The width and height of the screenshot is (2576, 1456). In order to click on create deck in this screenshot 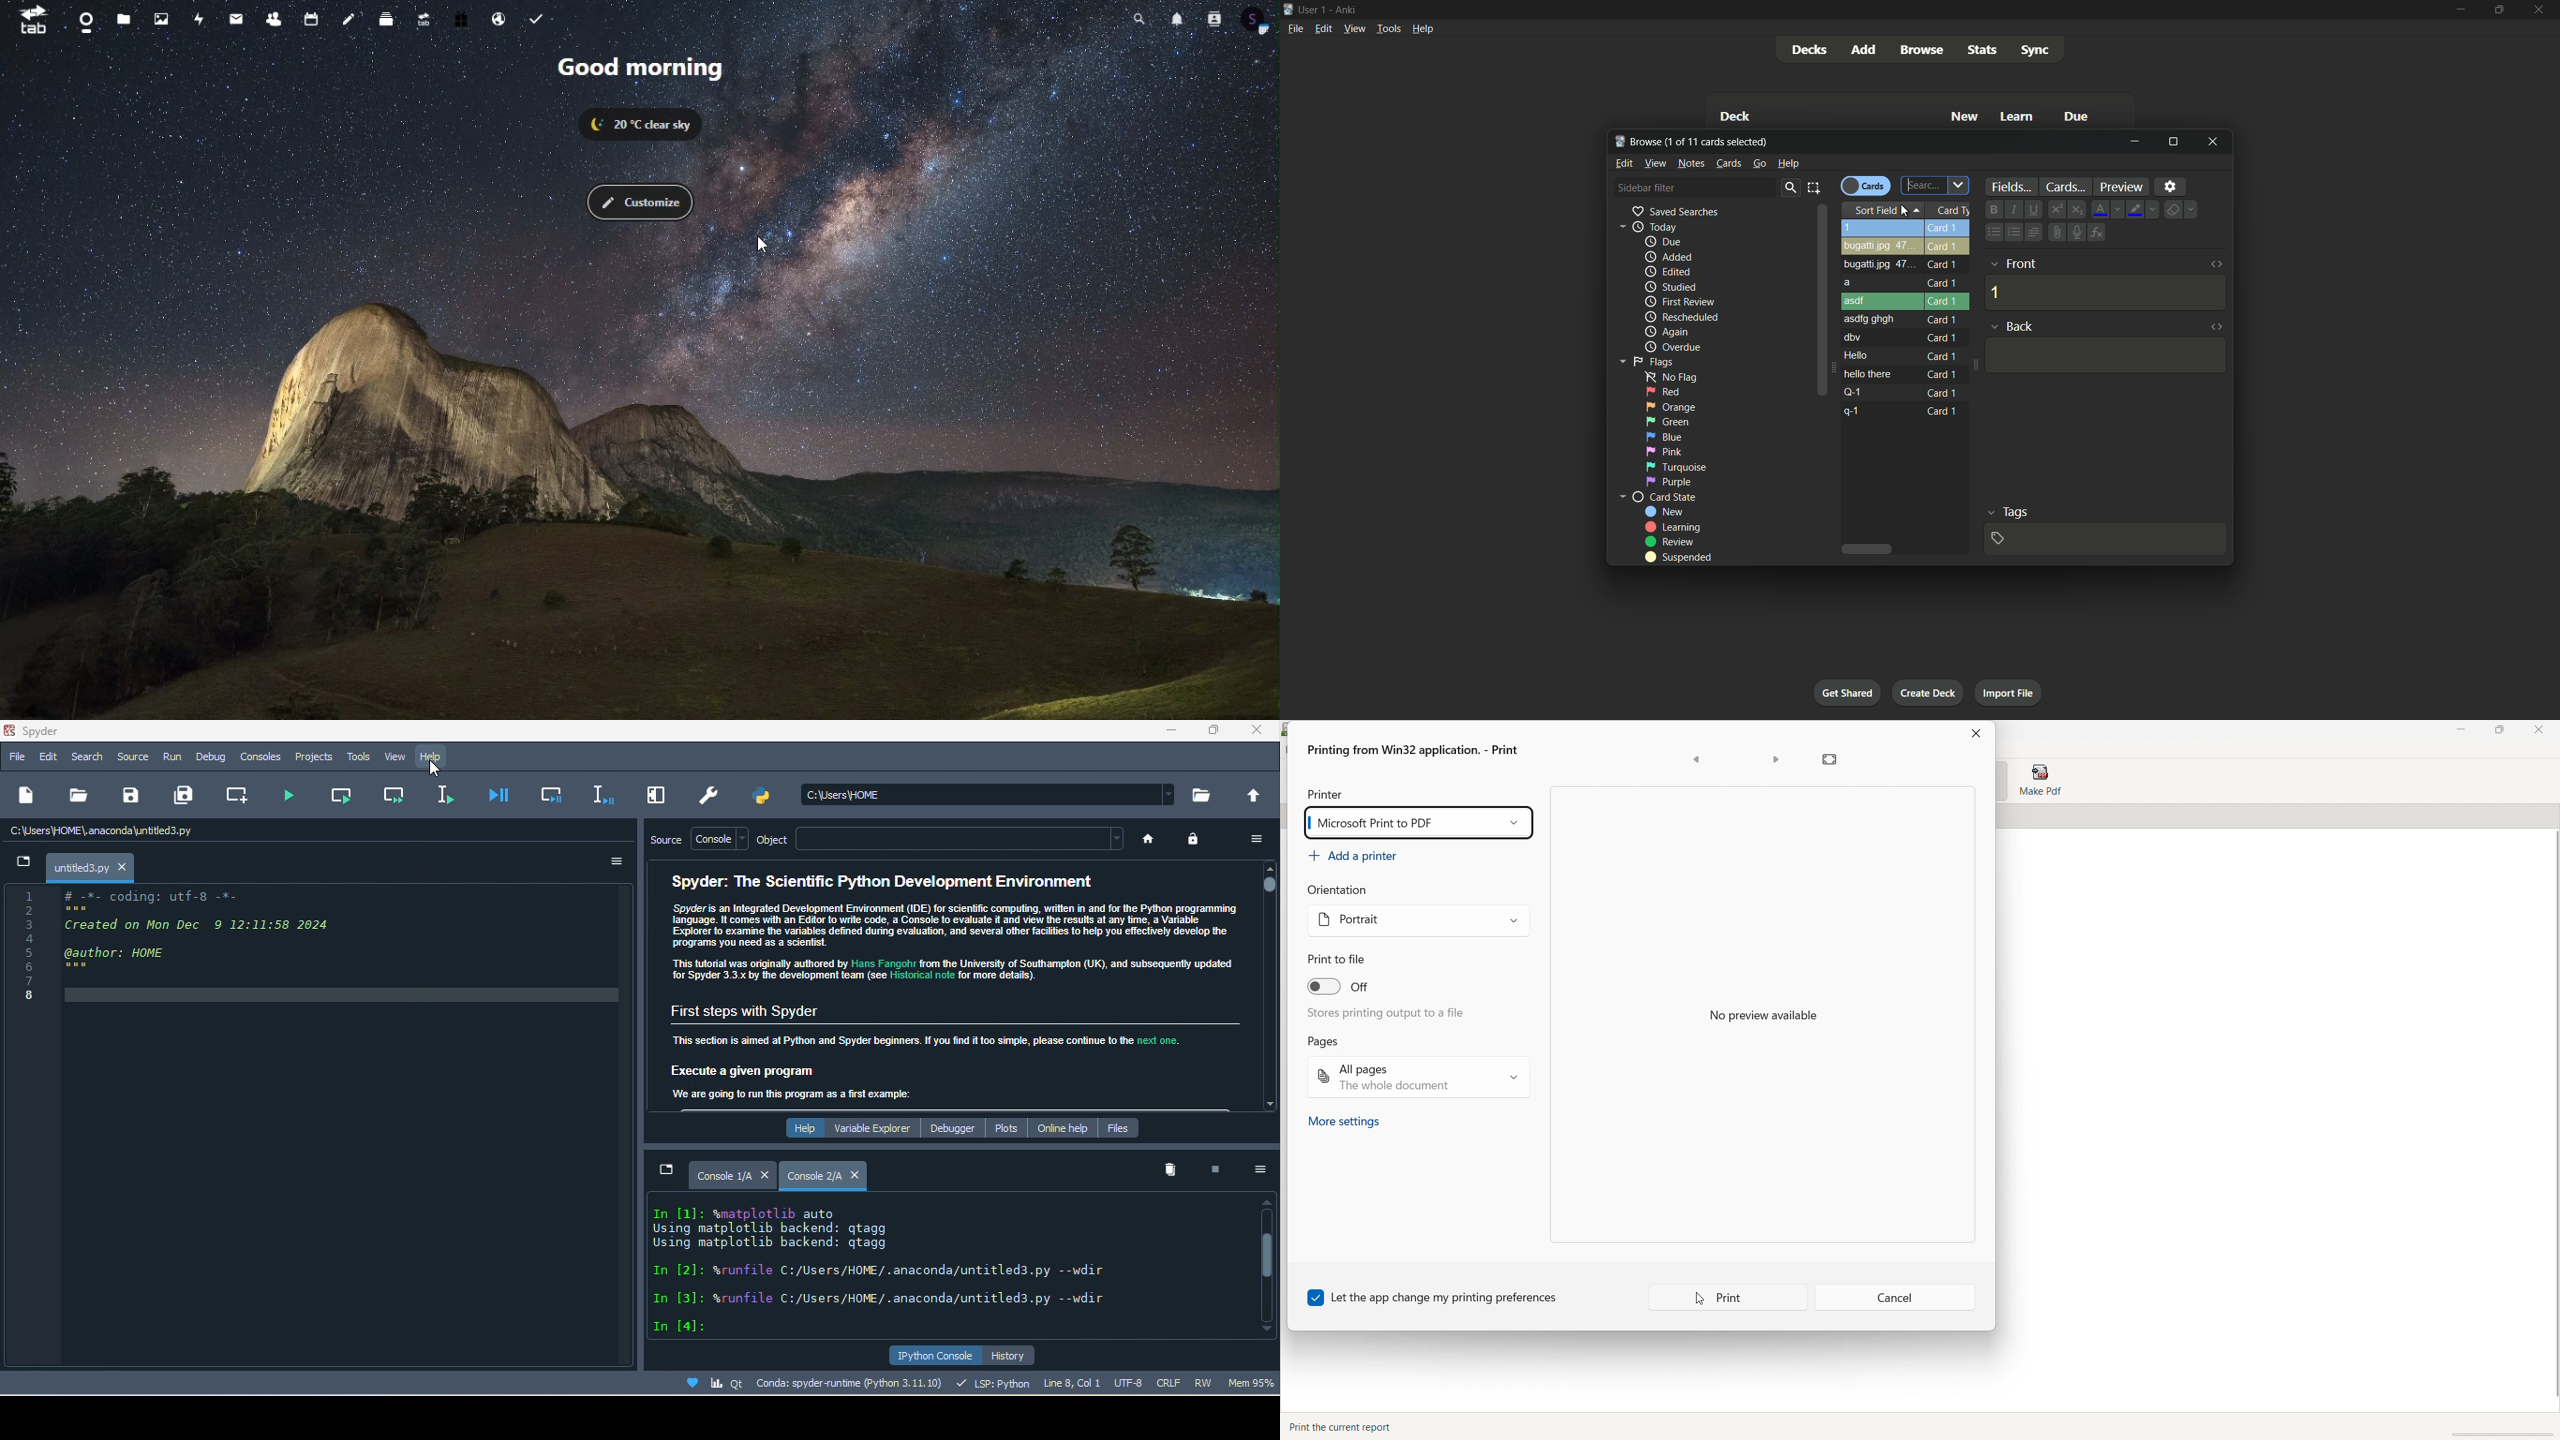, I will do `click(1927, 693)`.